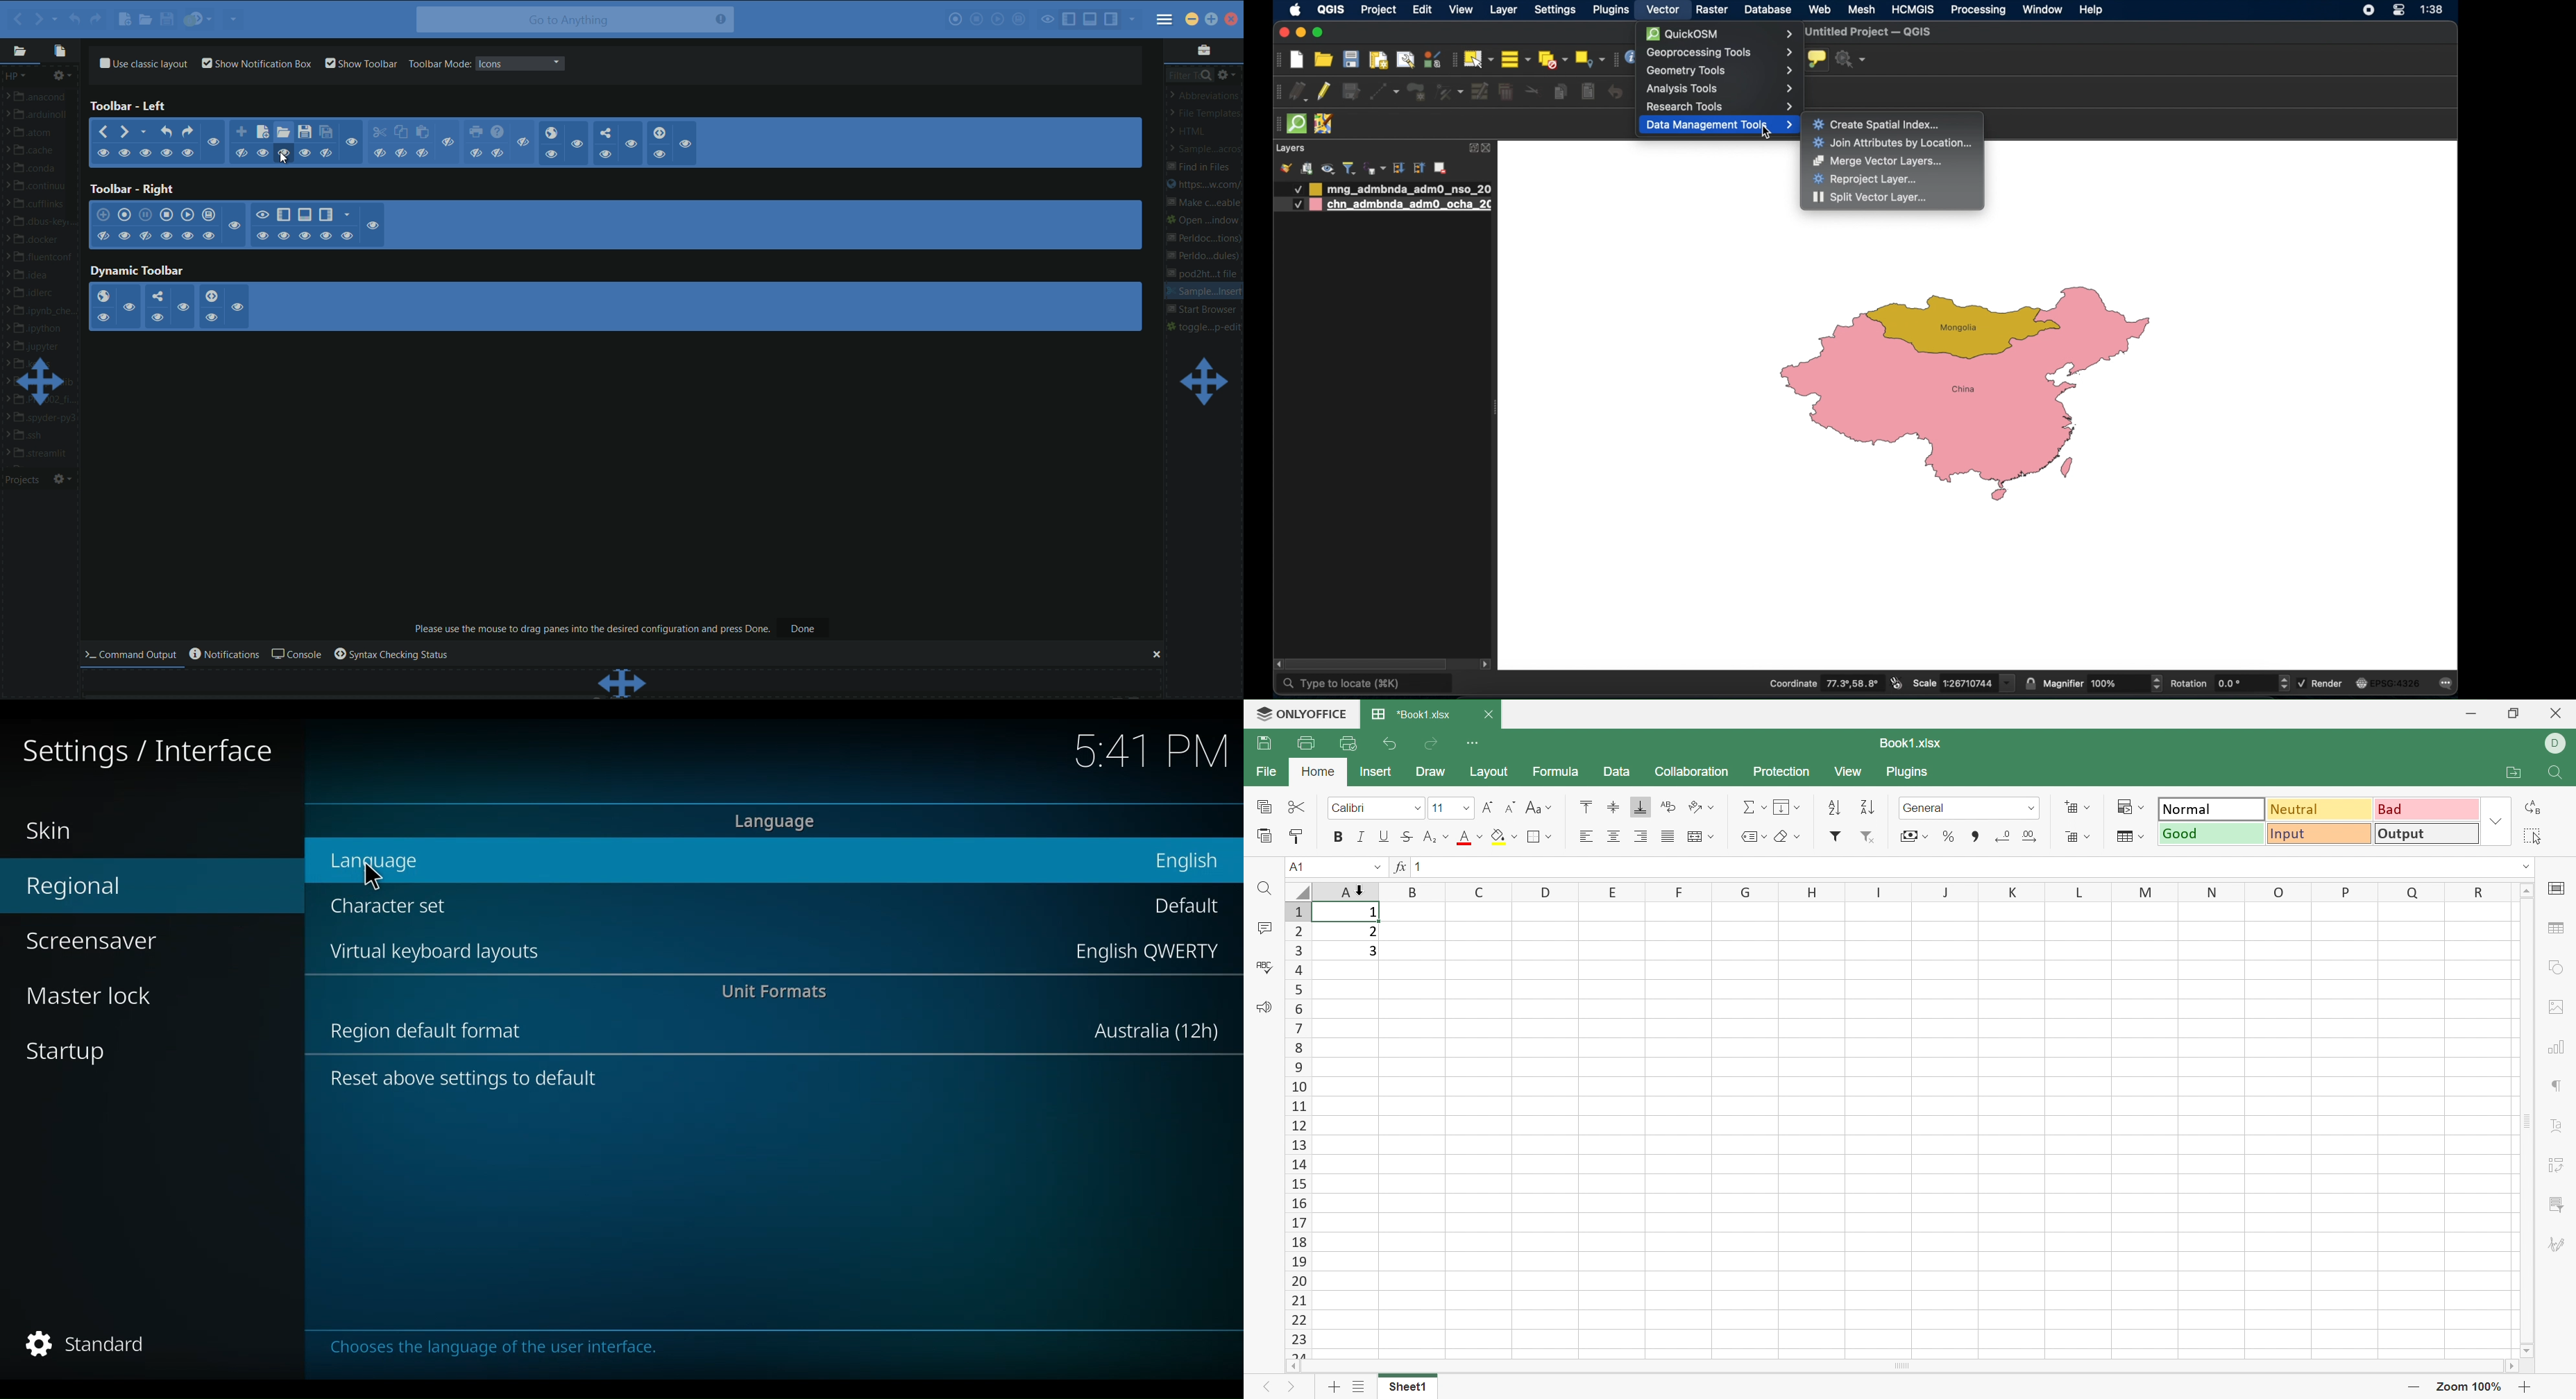 The width and height of the screenshot is (2576, 1400). I want to click on Character set Default, so click(766, 913).